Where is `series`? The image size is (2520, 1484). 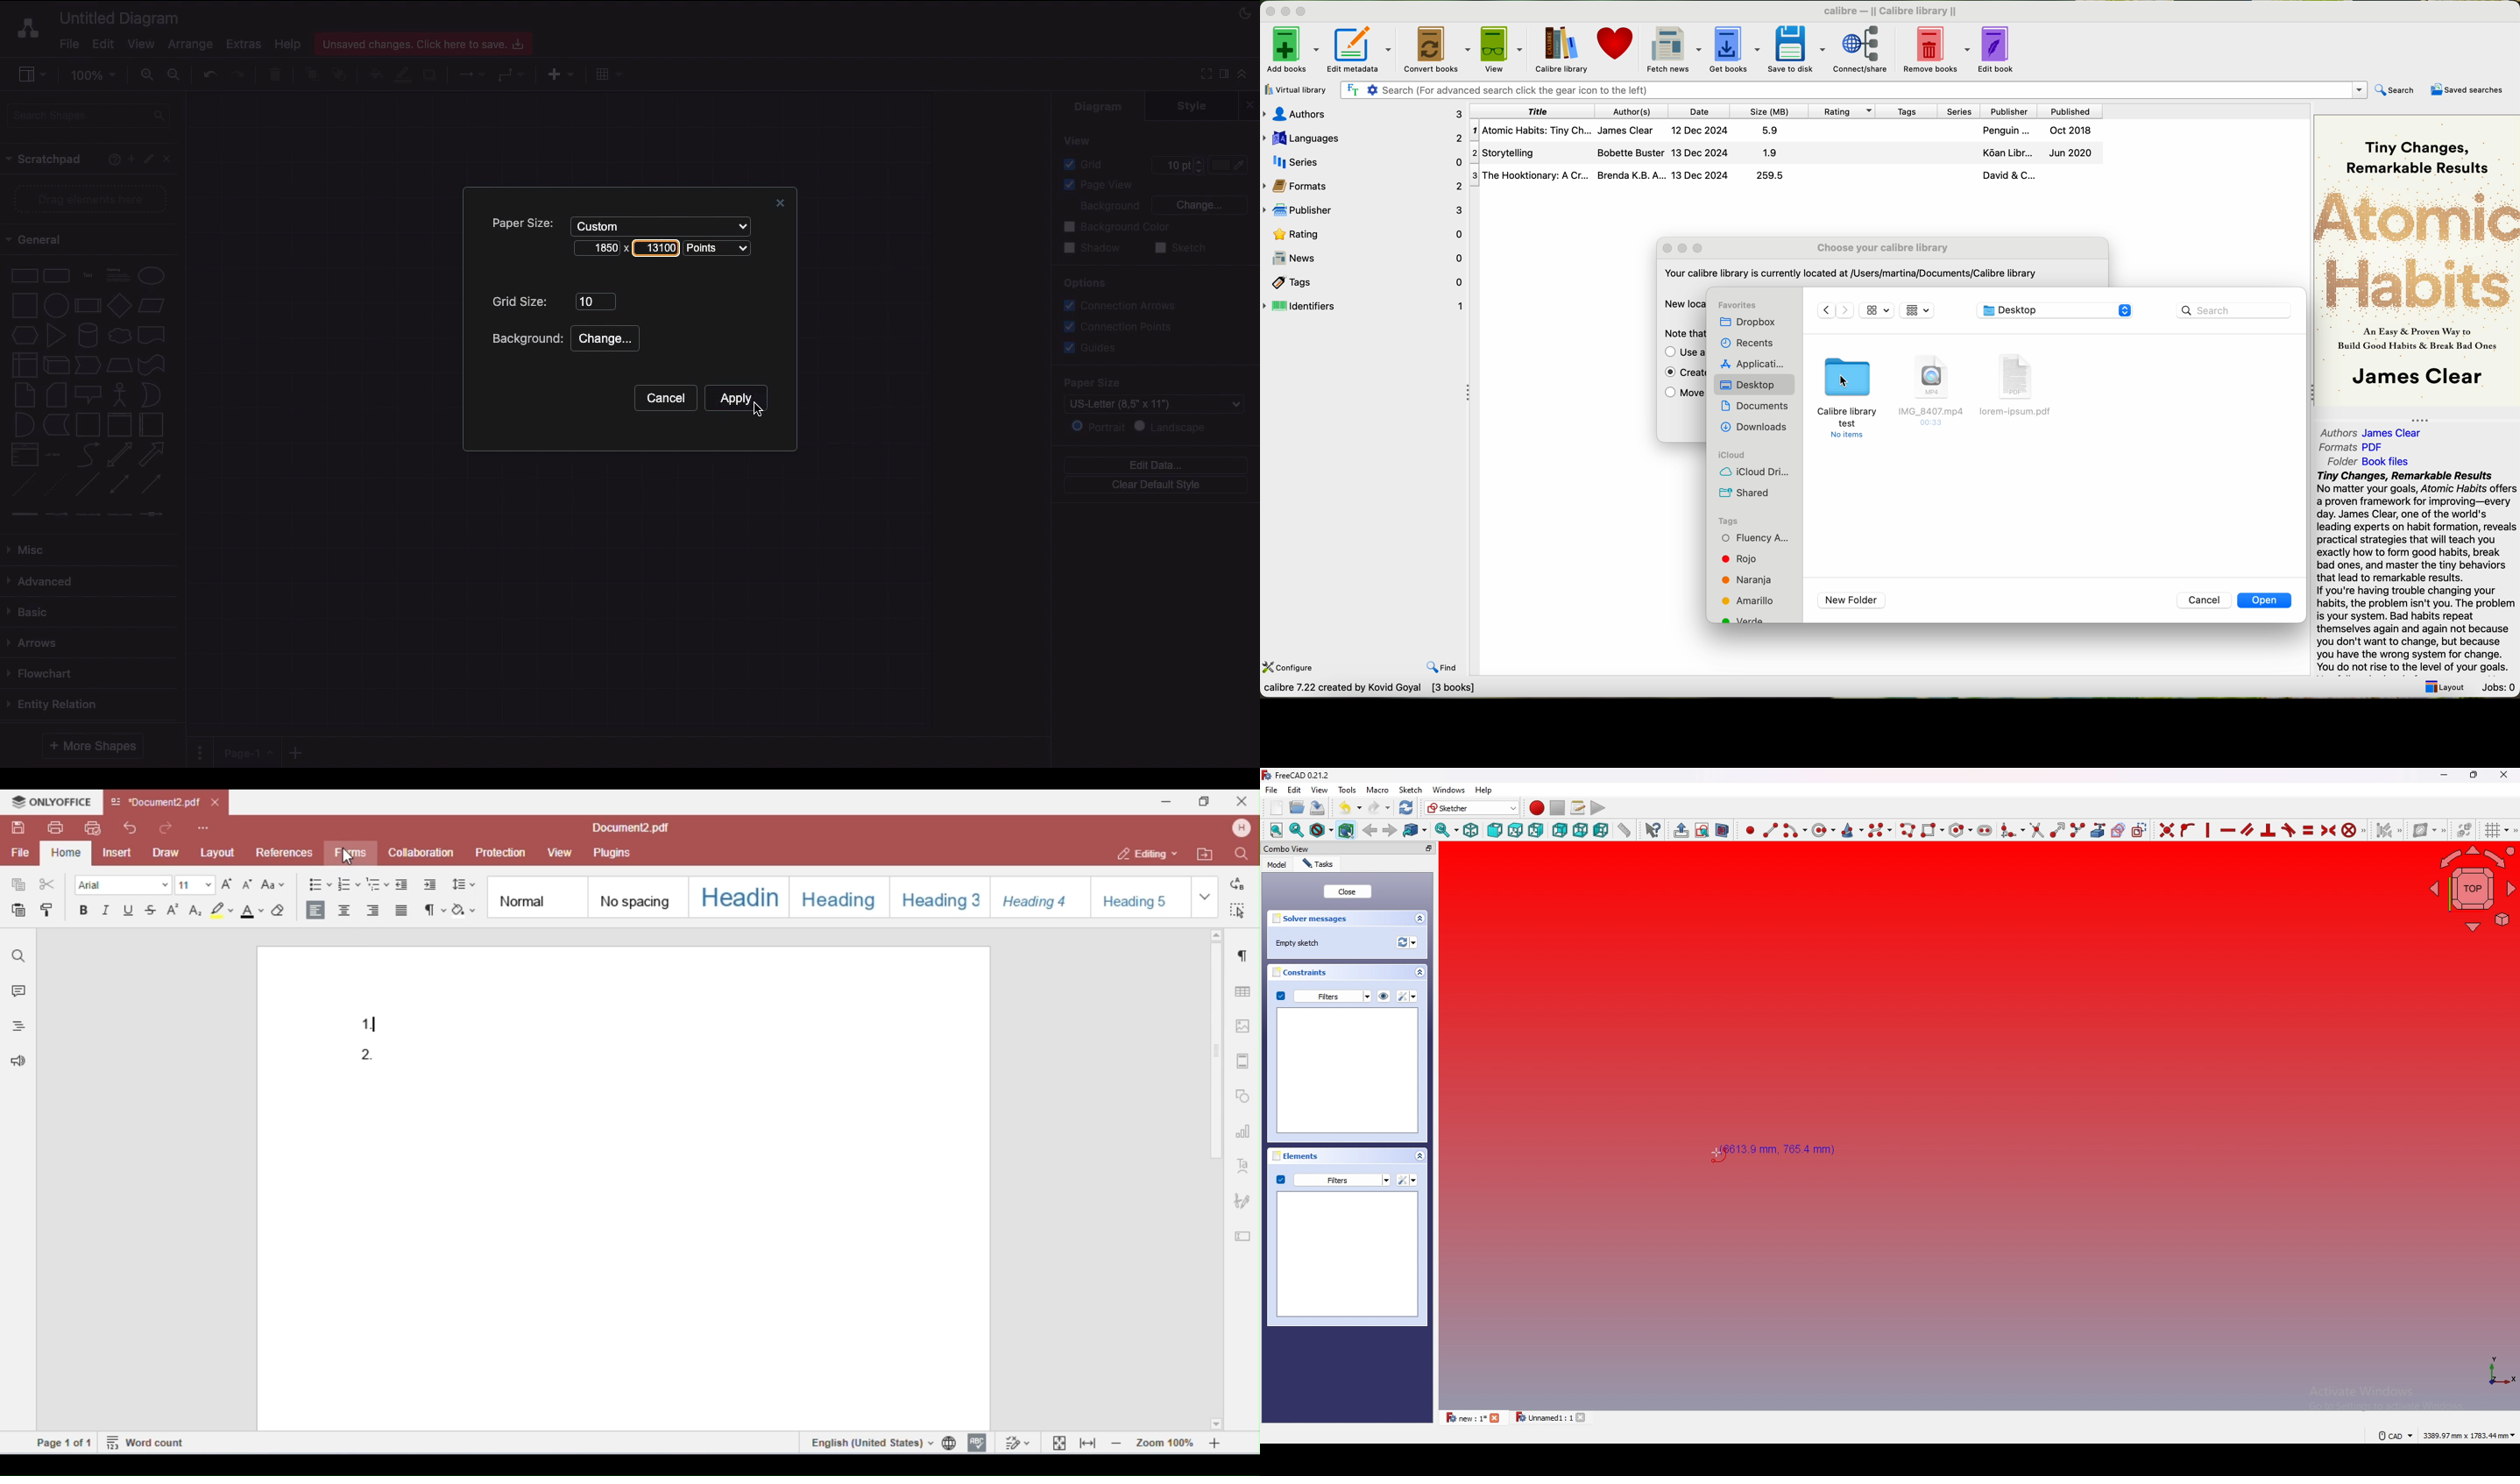
series is located at coordinates (1363, 160).